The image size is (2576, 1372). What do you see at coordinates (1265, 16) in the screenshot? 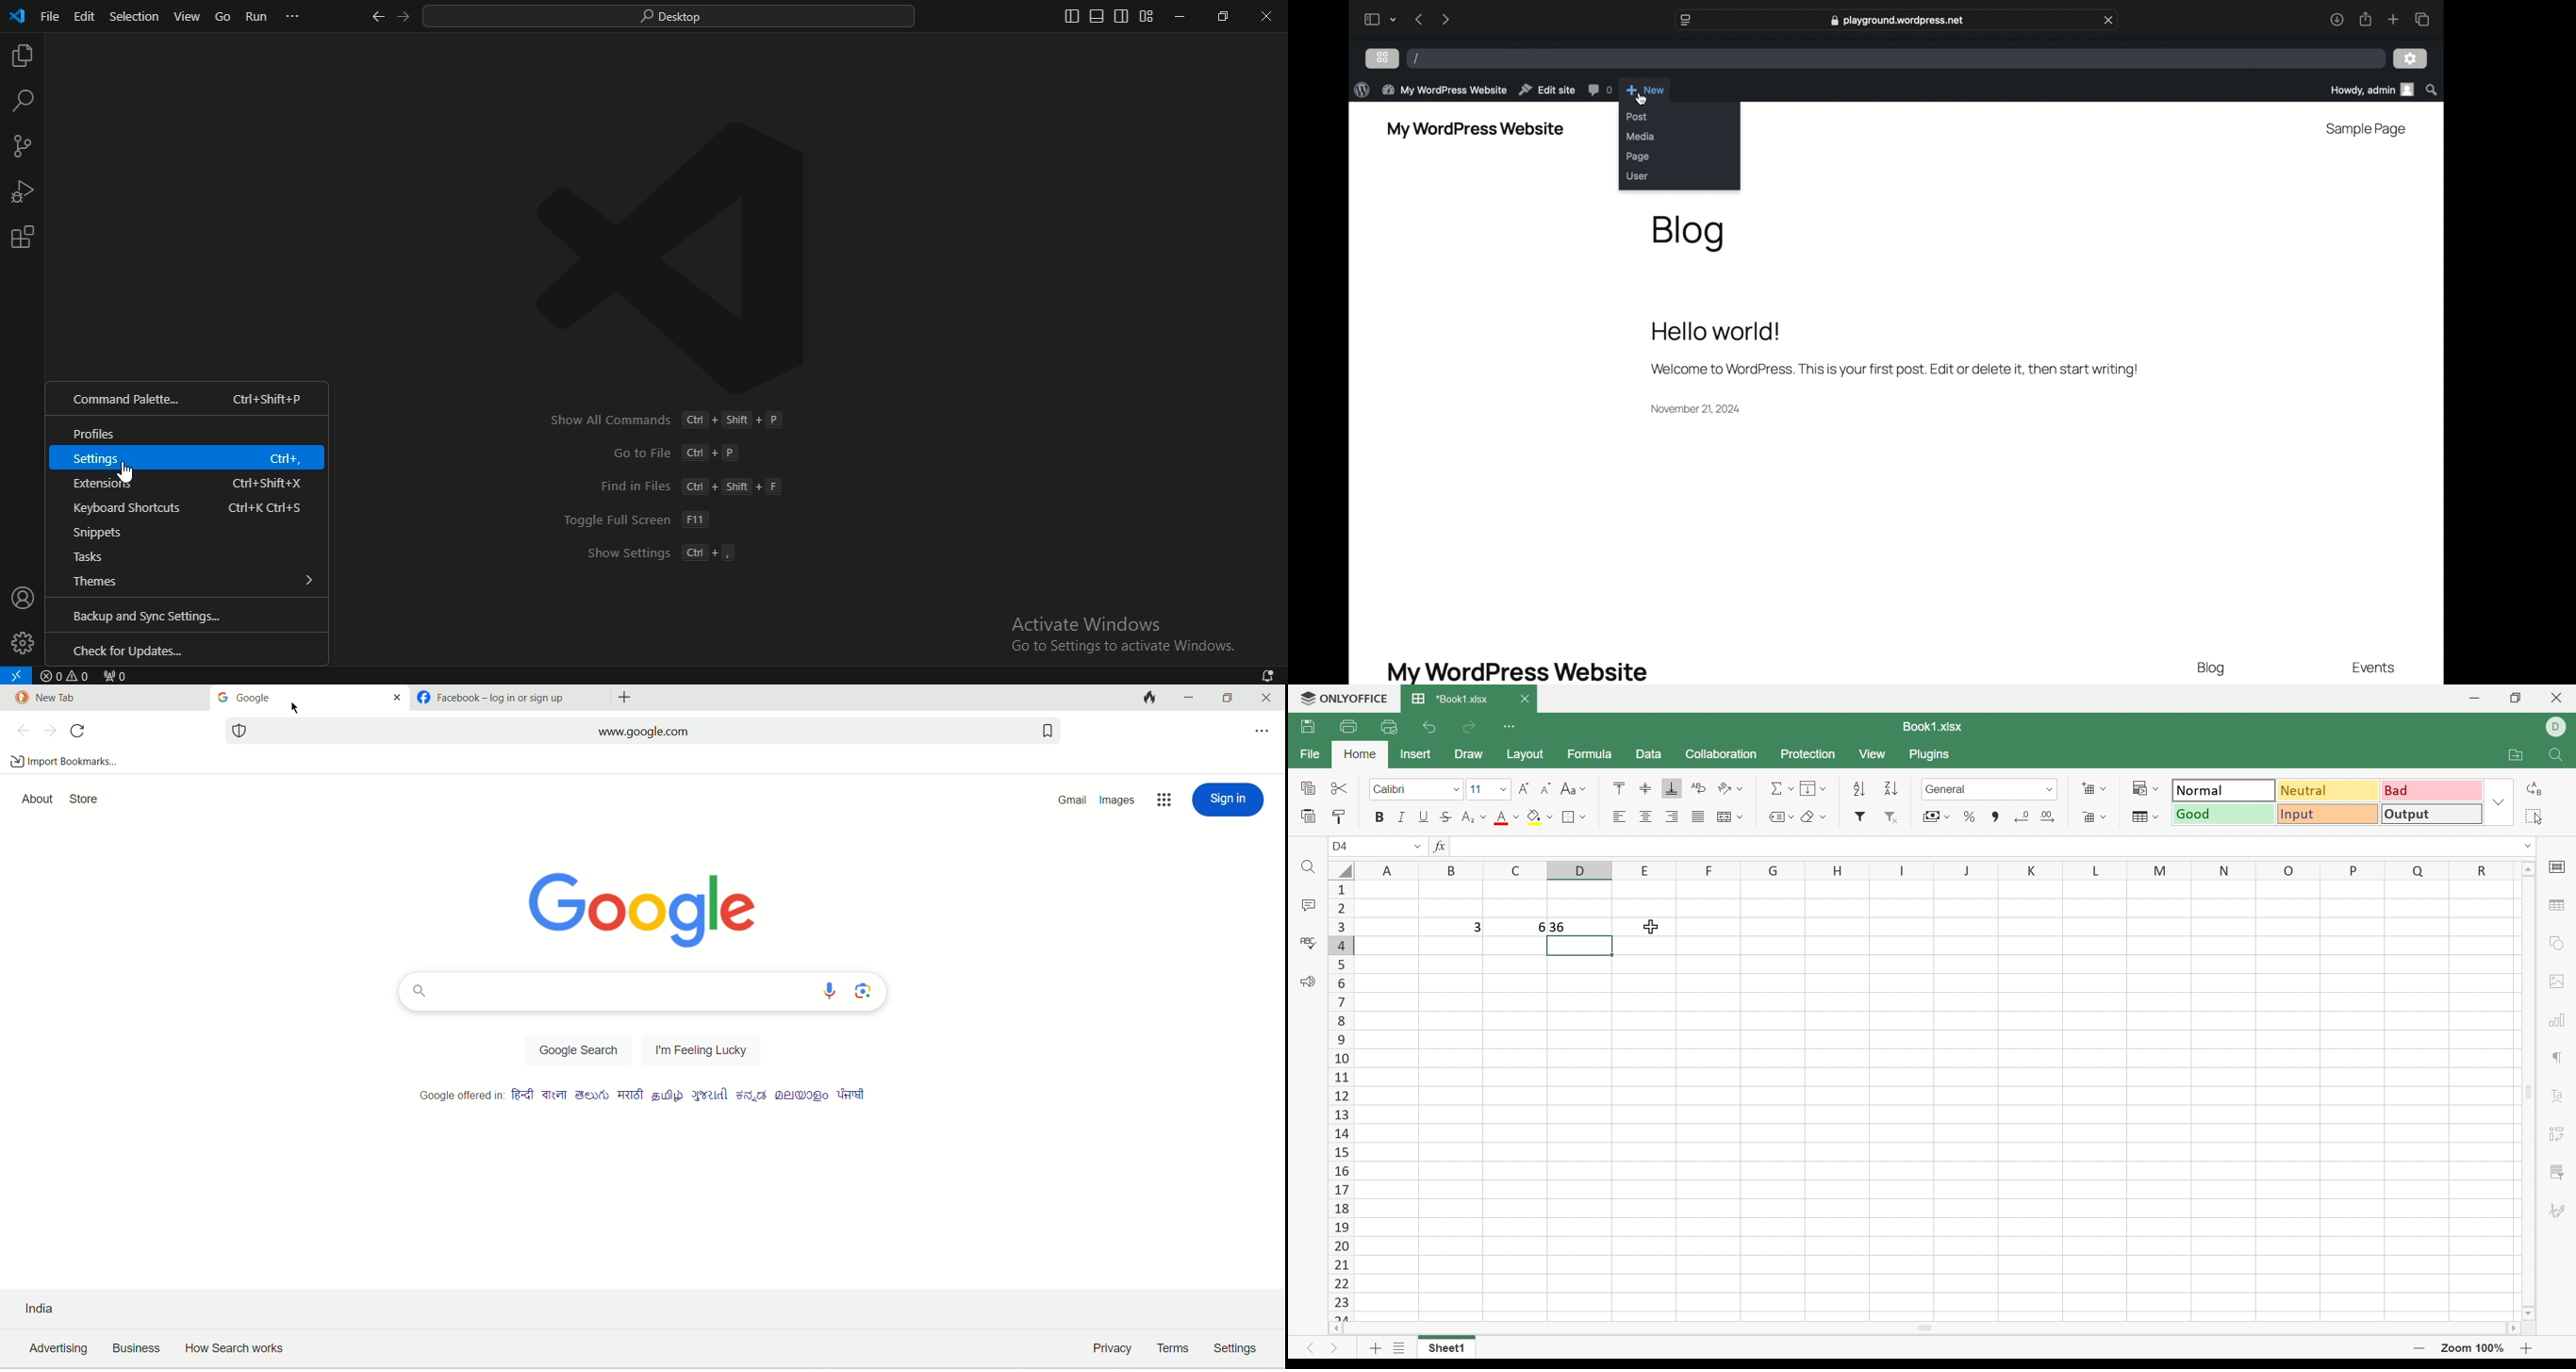
I see `close` at bounding box center [1265, 16].